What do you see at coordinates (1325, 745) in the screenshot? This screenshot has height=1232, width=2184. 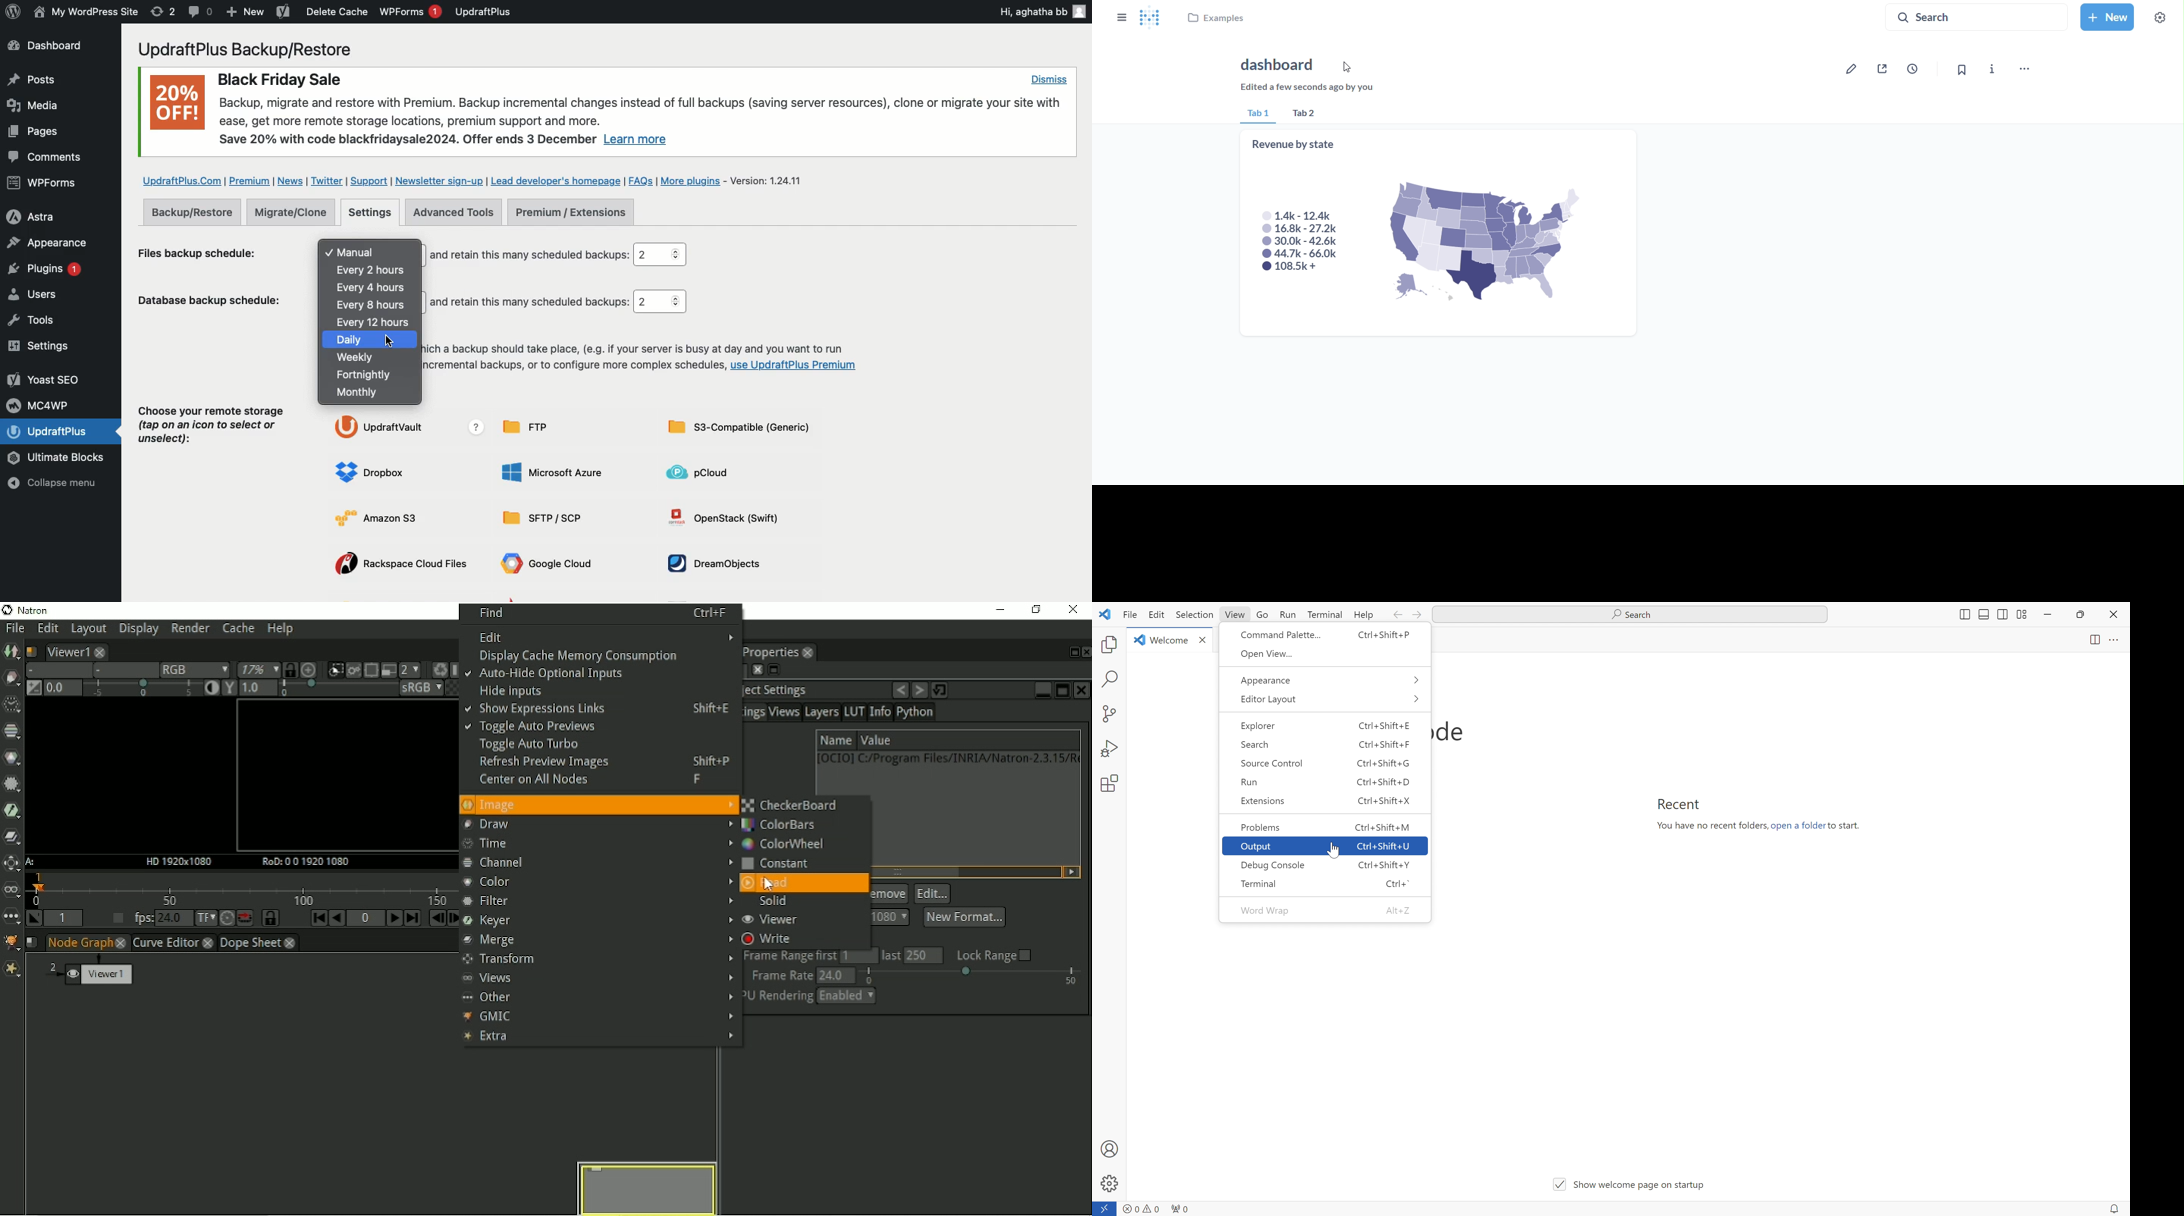 I see `search` at bounding box center [1325, 745].